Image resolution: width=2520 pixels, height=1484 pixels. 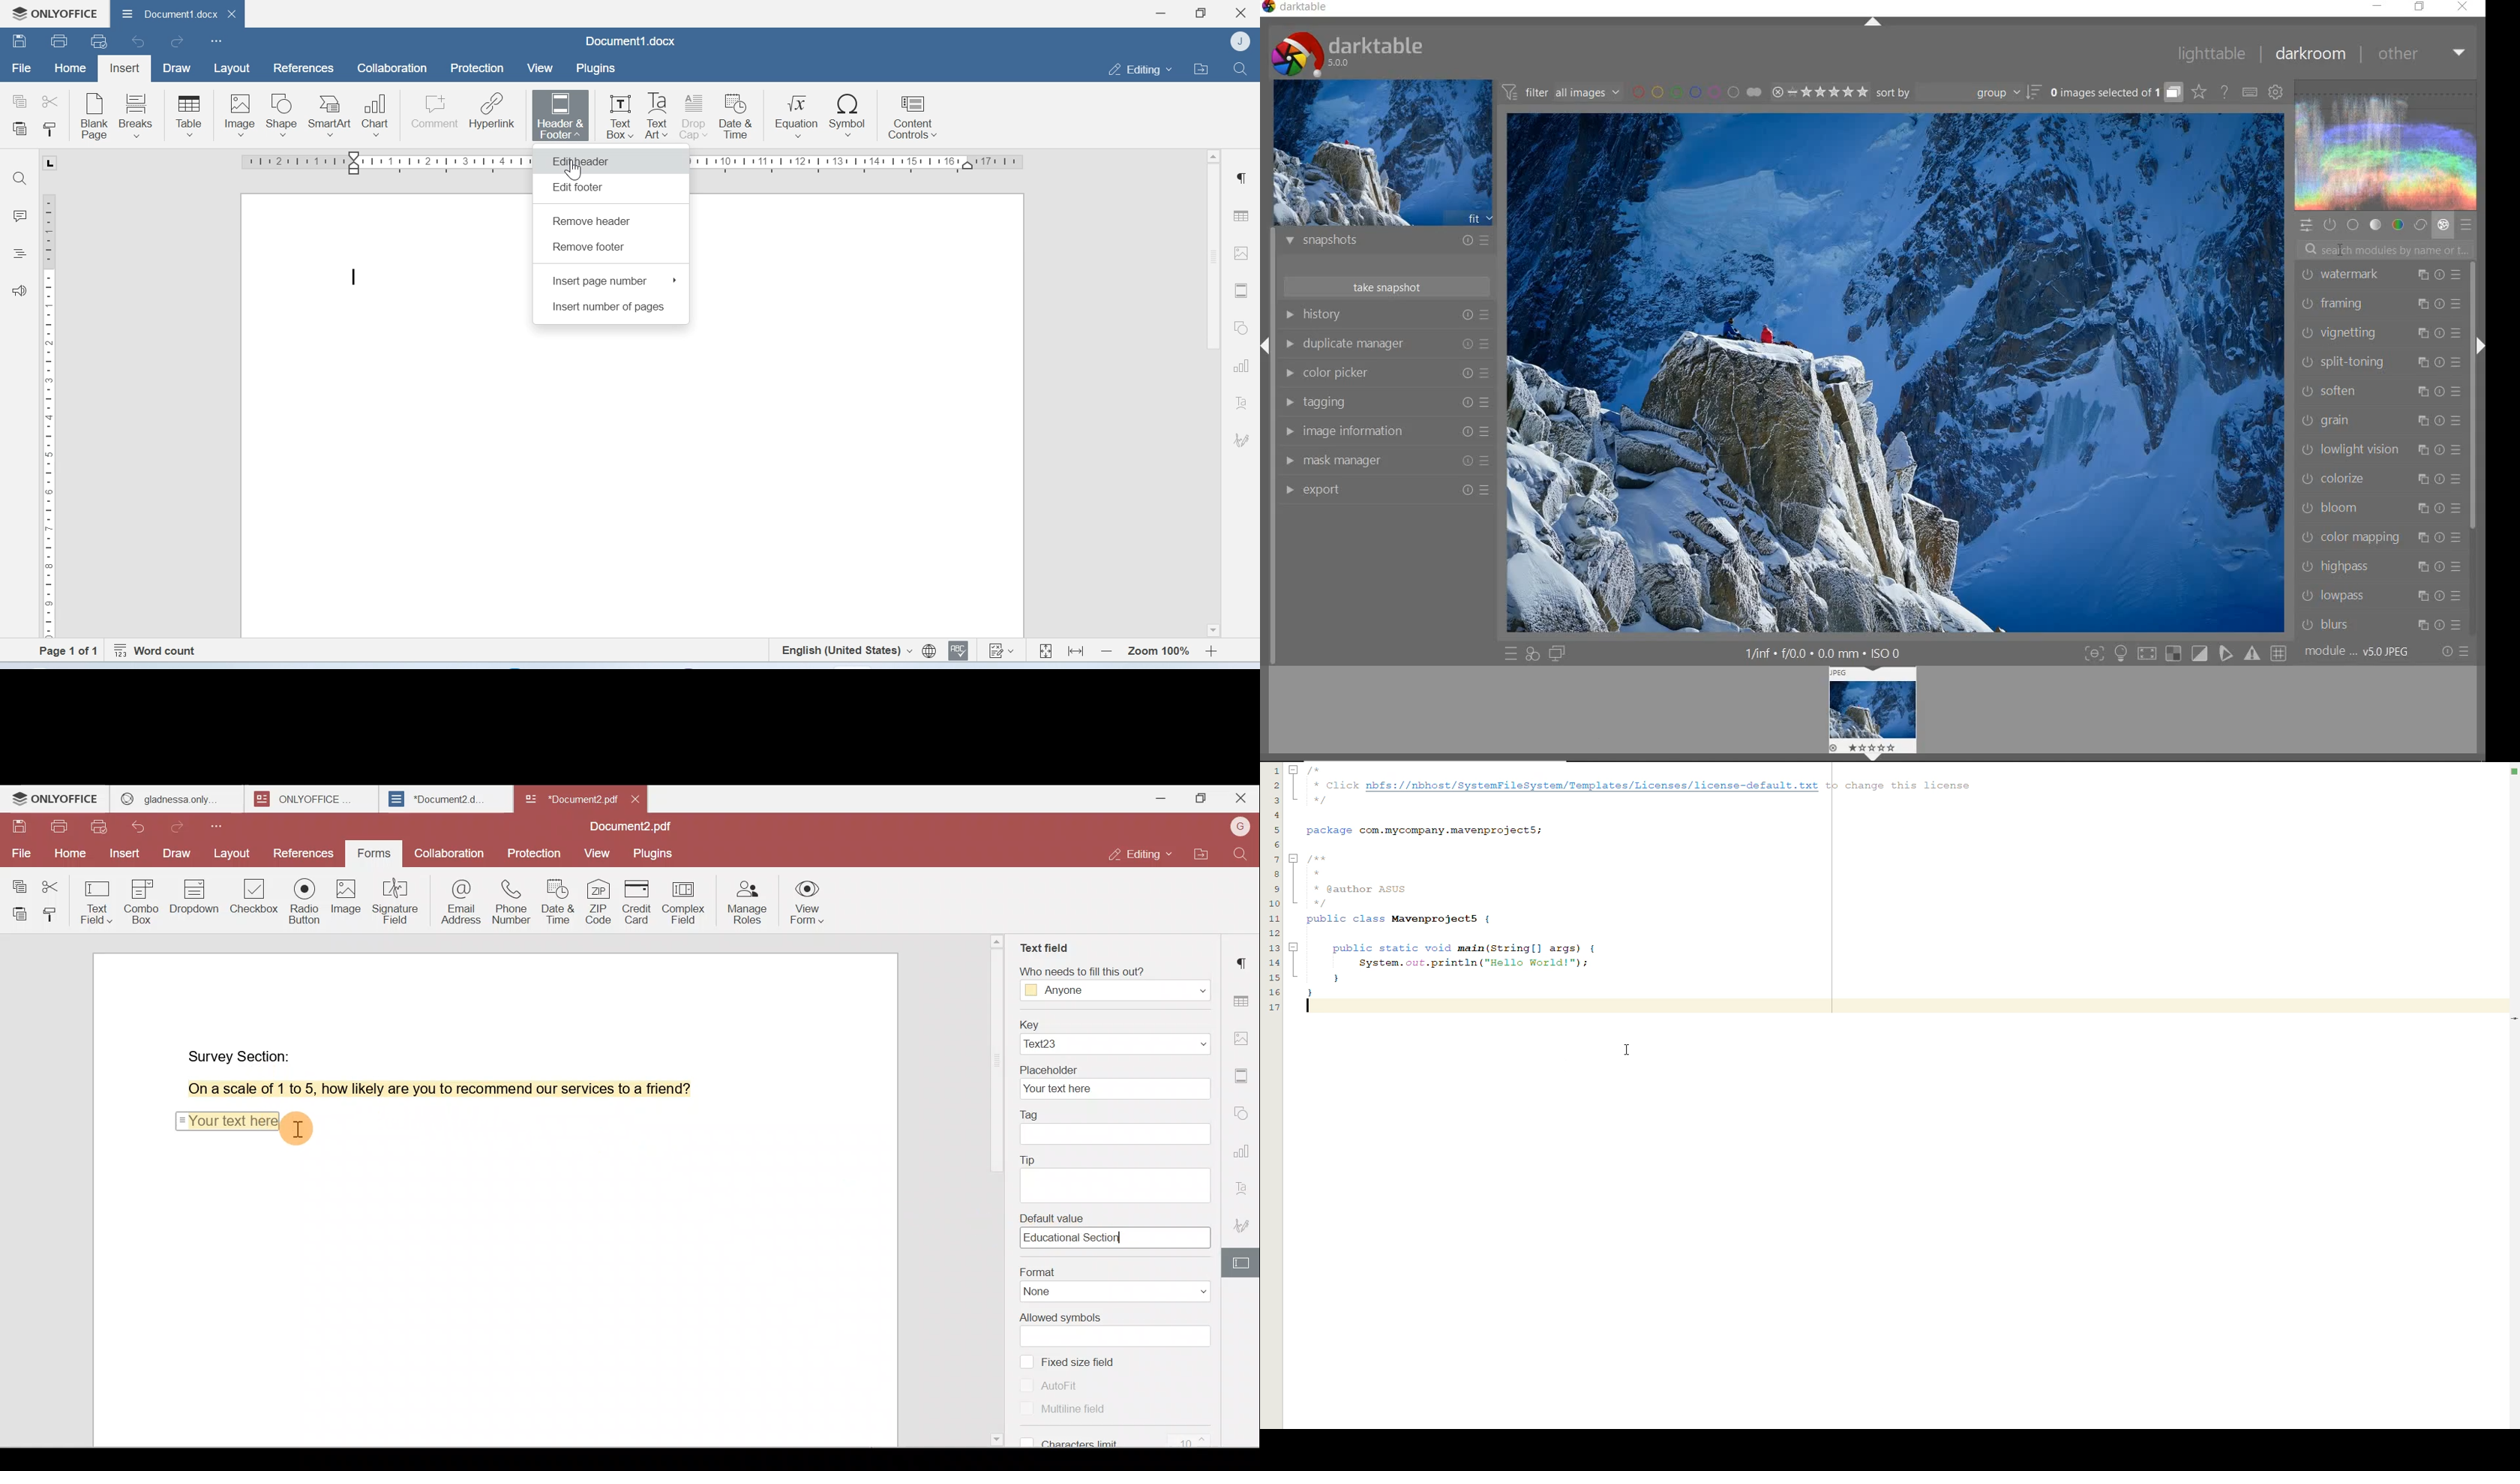 I want to click on Comments, so click(x=20, y=216).